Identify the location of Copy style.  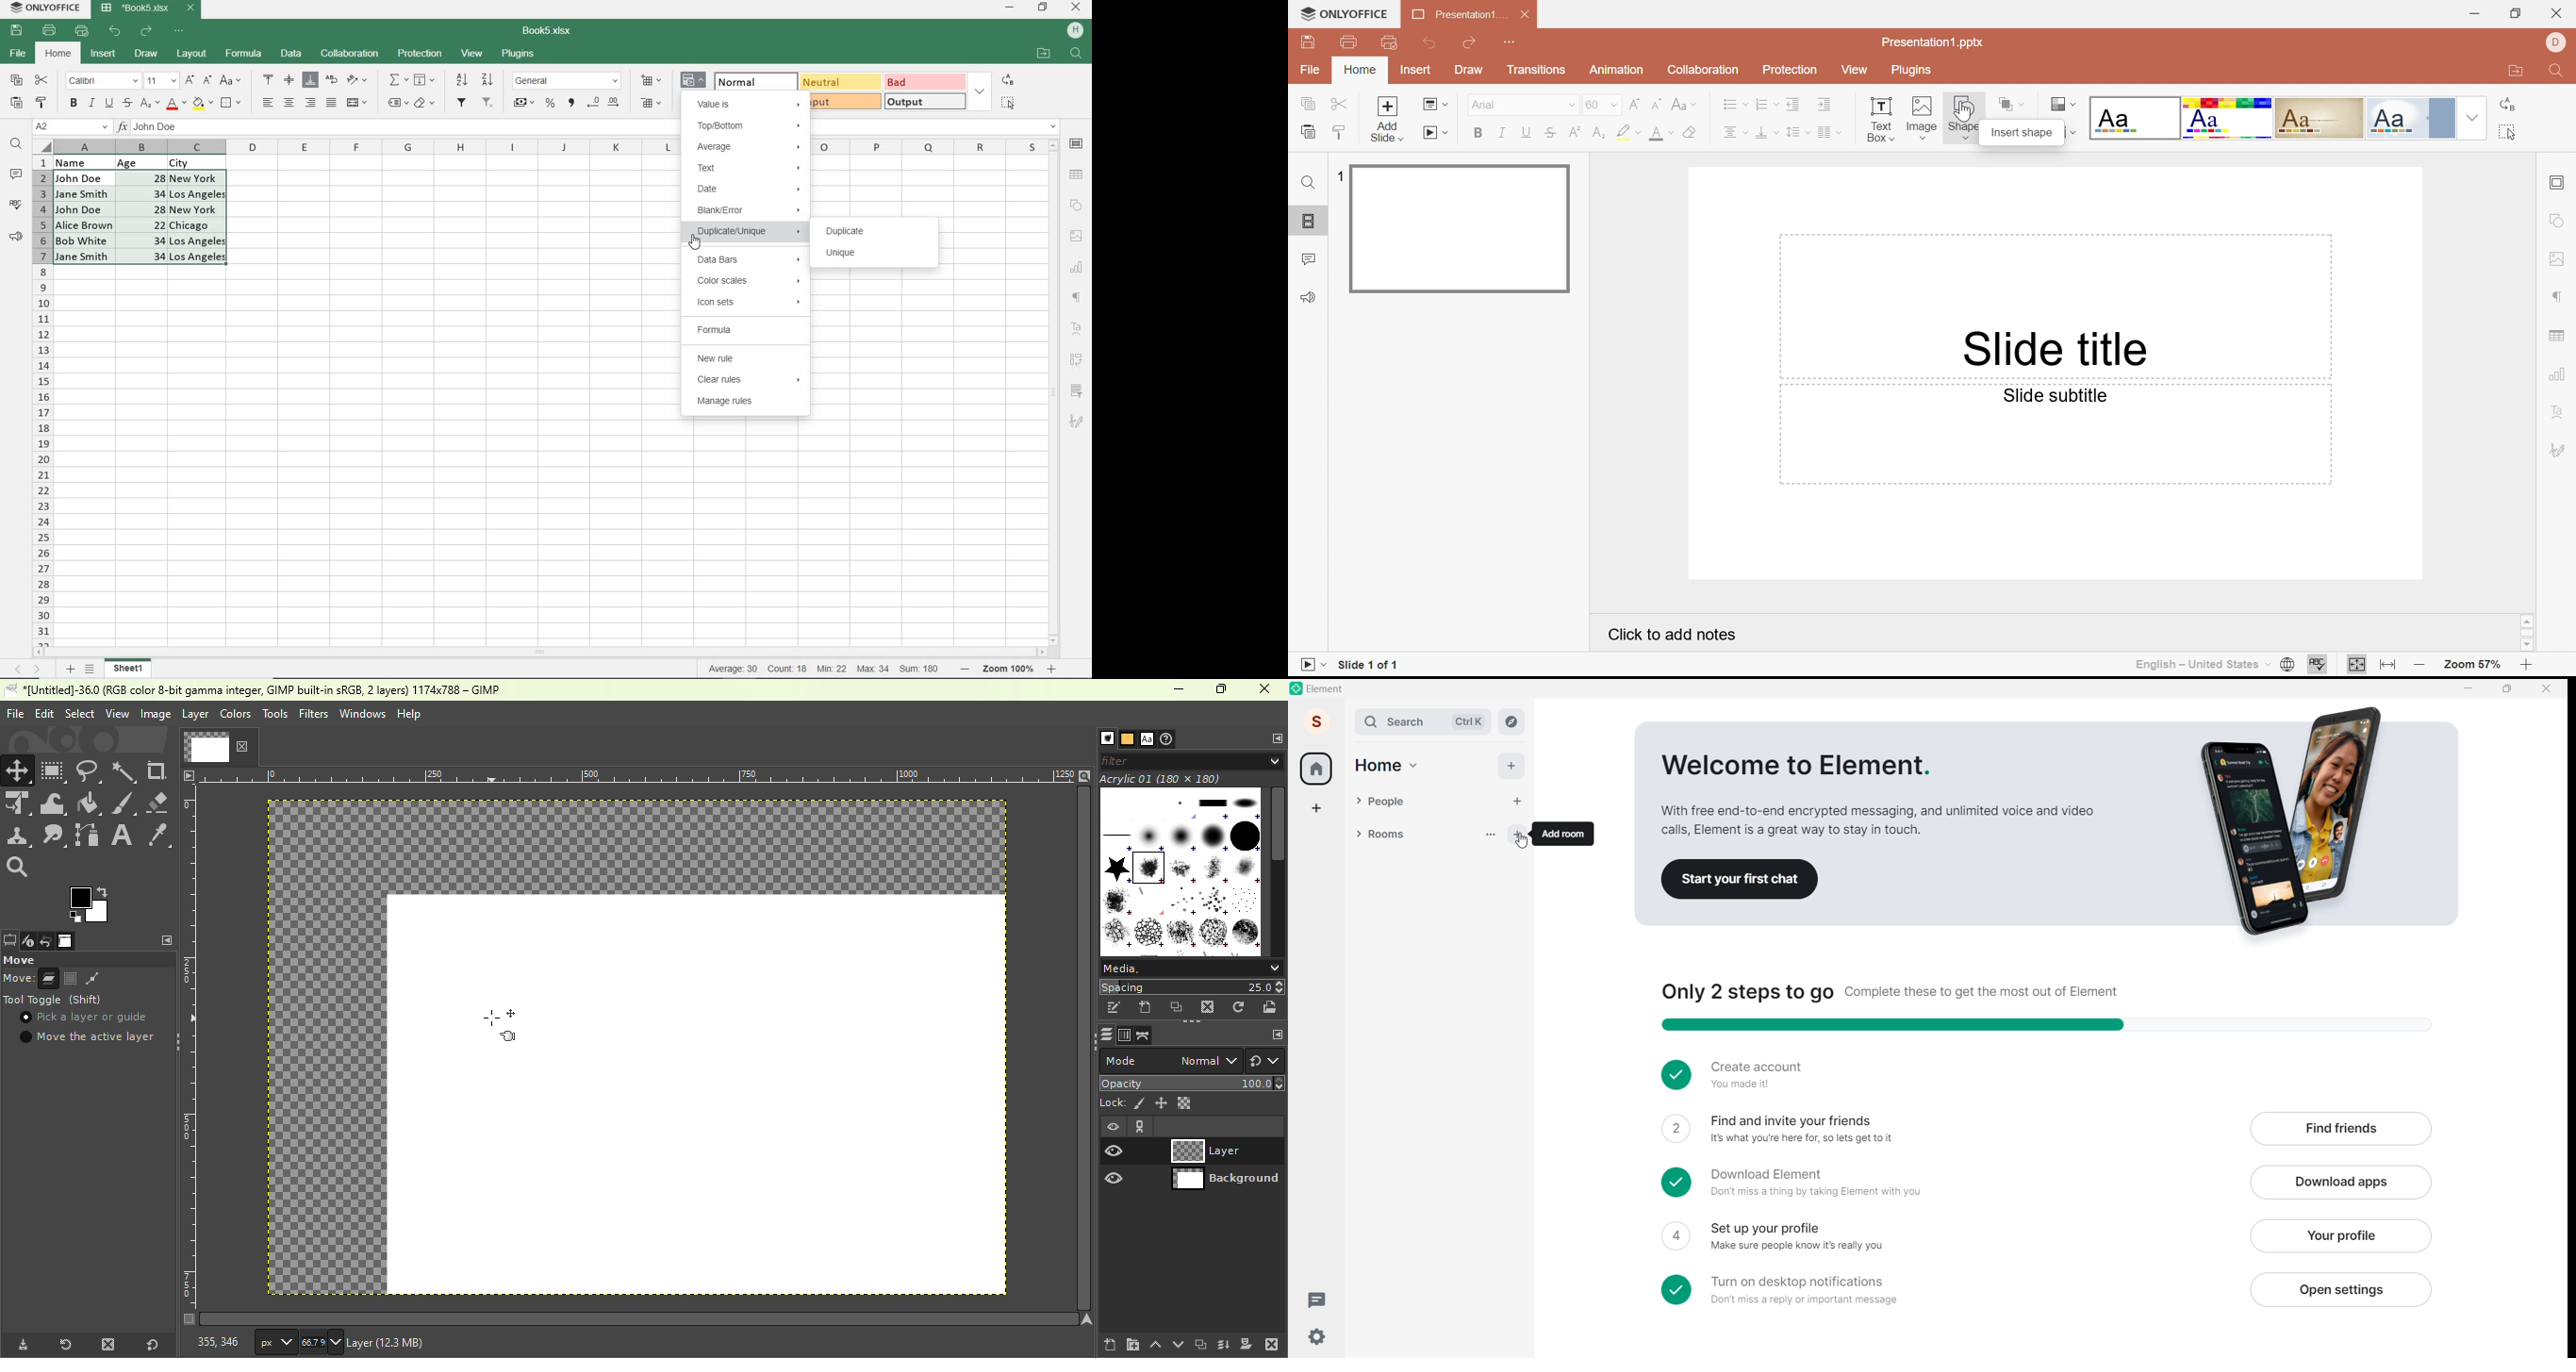
(1339, 134).